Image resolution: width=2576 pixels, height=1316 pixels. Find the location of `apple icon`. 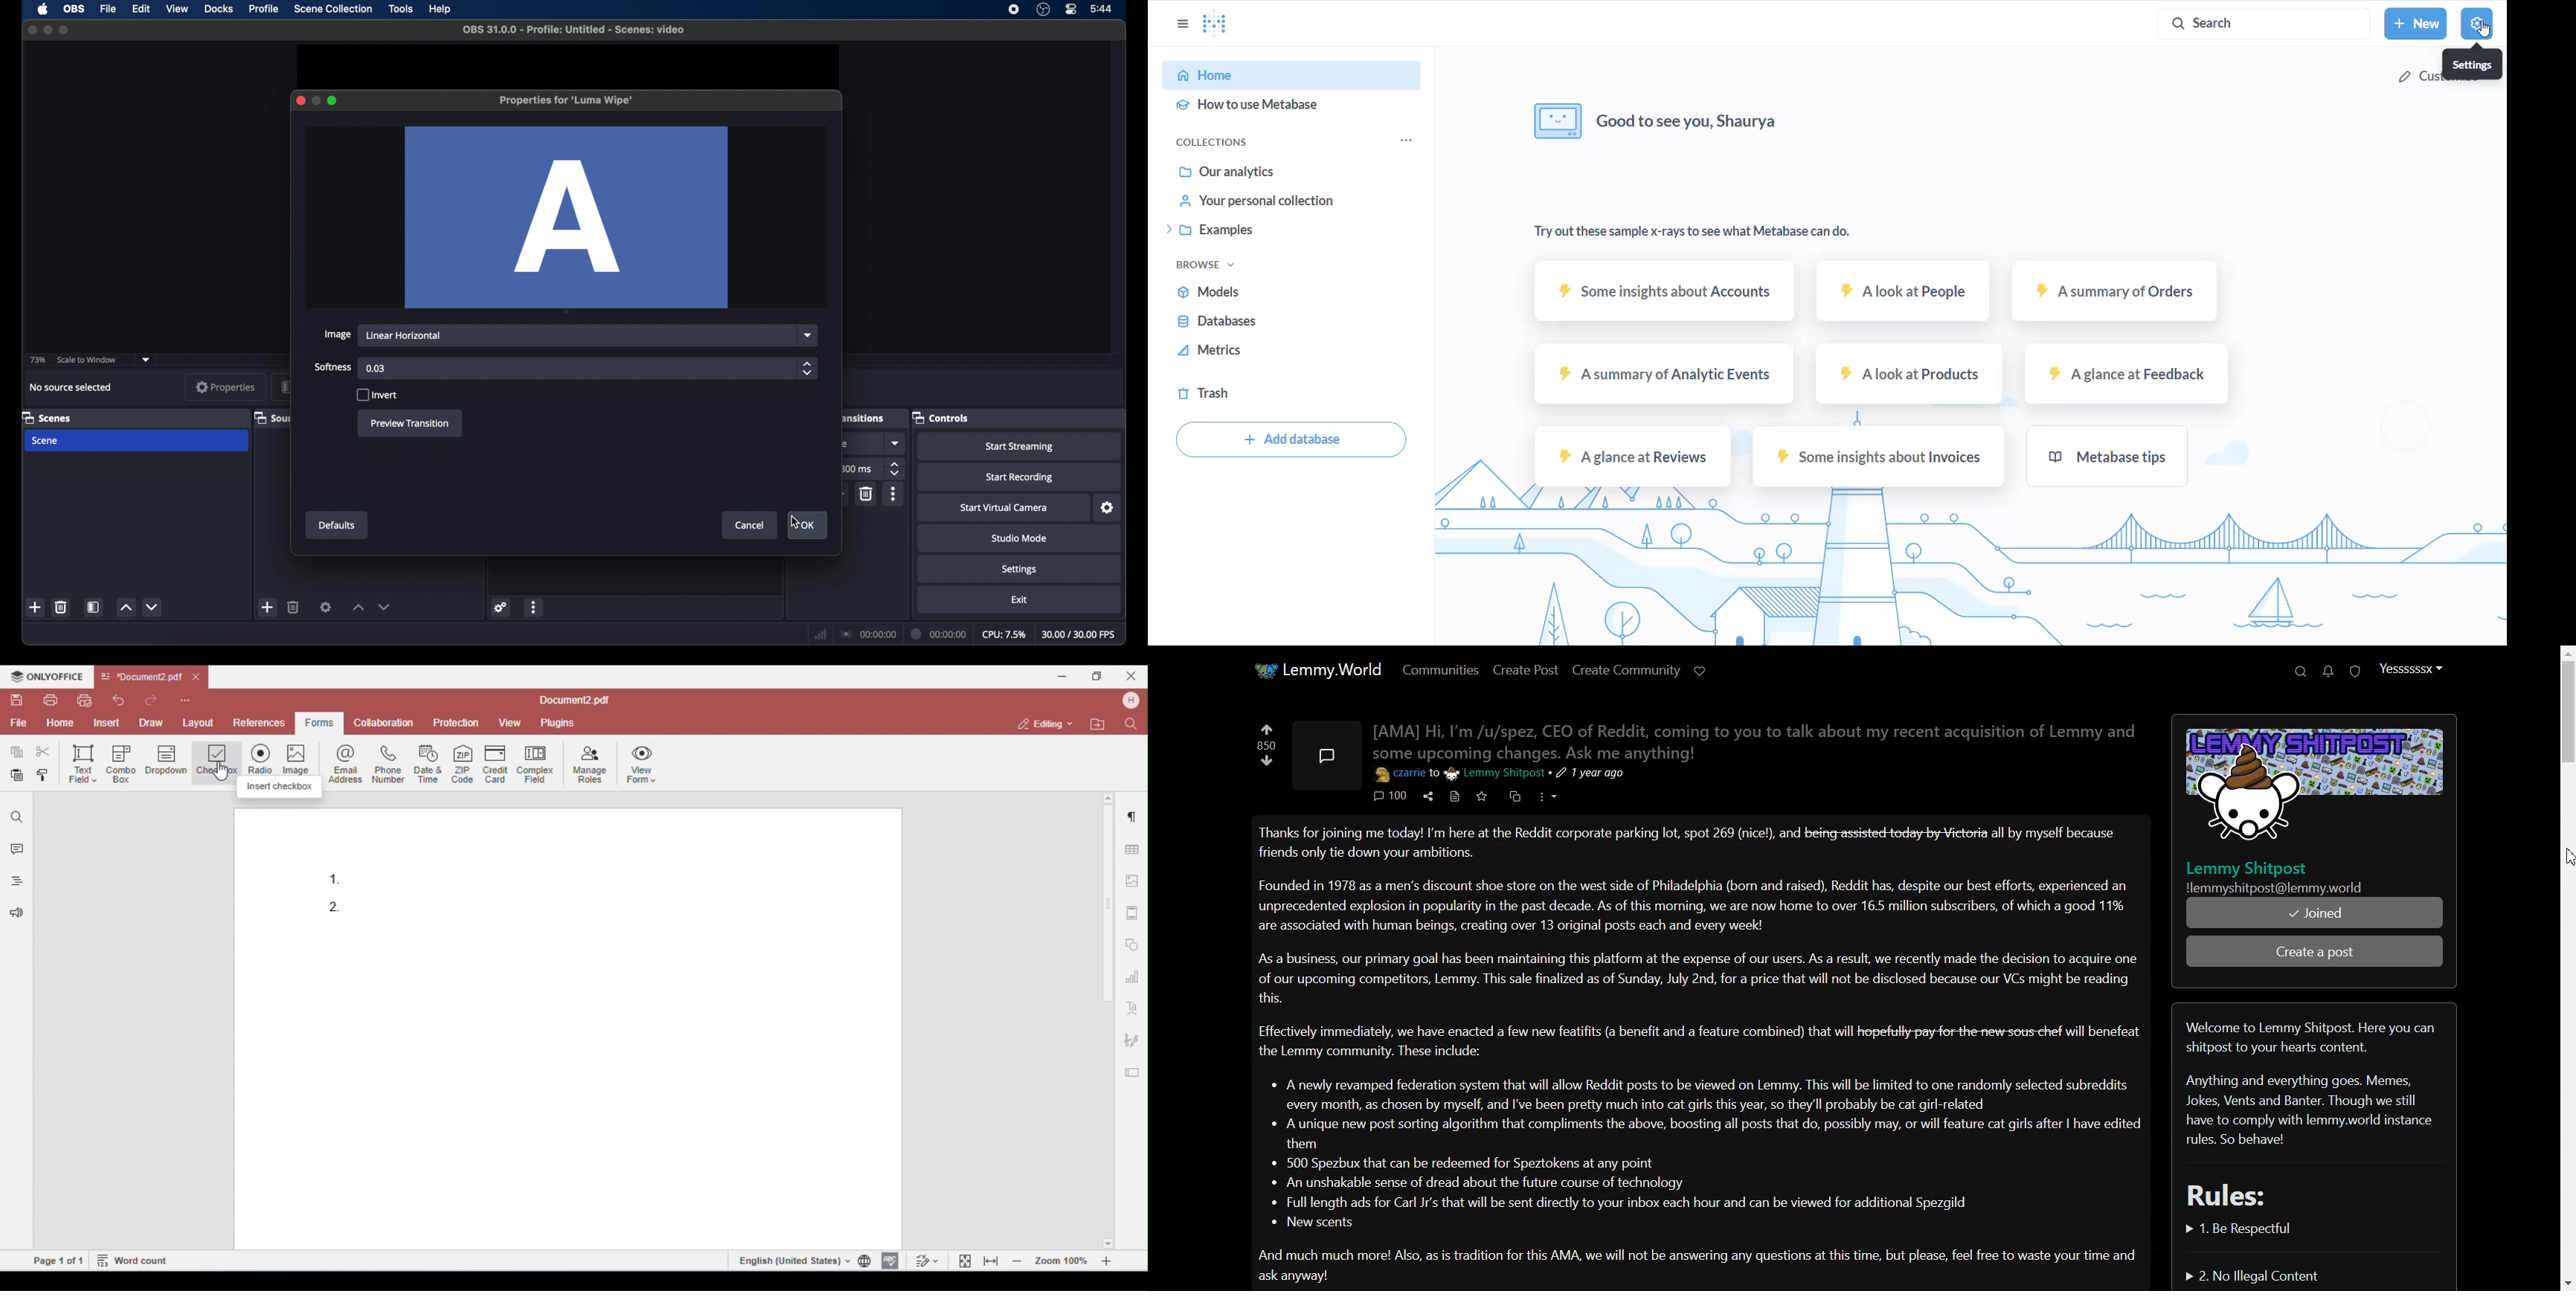

apple icon is located at coordinates (44, 10).